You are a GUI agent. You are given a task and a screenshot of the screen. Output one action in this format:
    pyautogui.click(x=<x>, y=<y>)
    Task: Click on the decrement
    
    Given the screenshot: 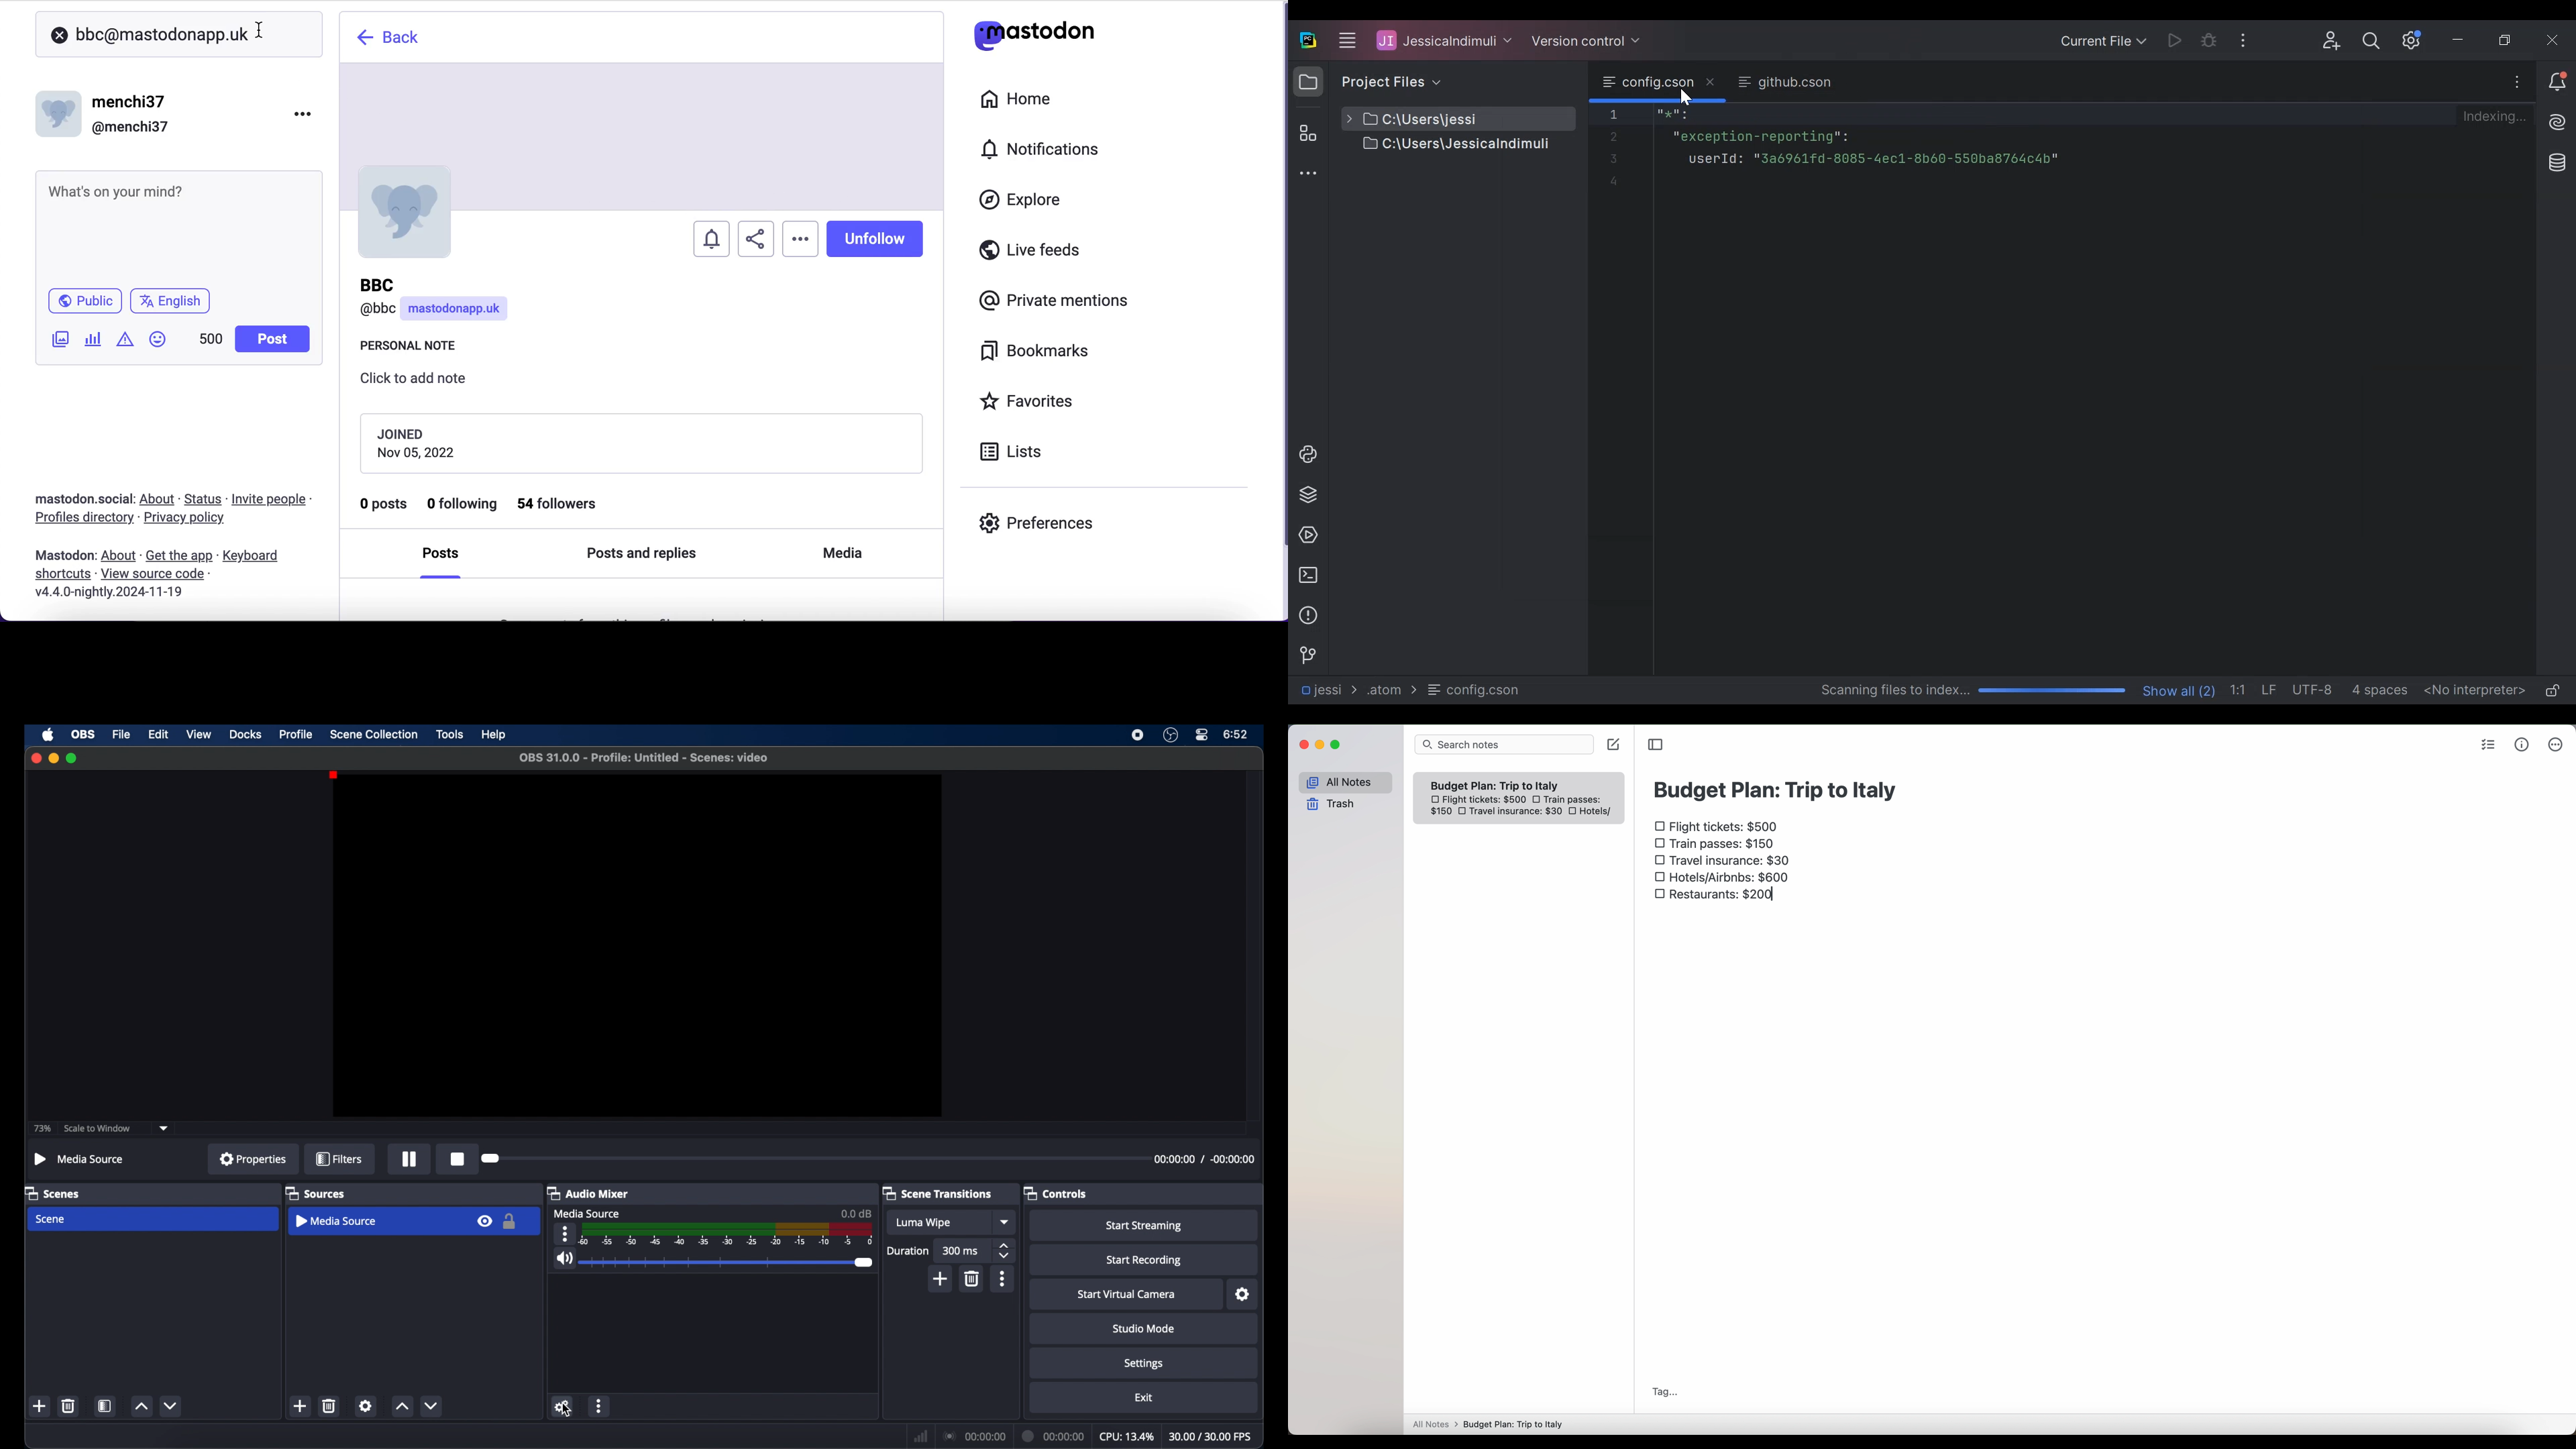 What is the action you would take?
    pyautogui.click(x=432, y=1406)
    